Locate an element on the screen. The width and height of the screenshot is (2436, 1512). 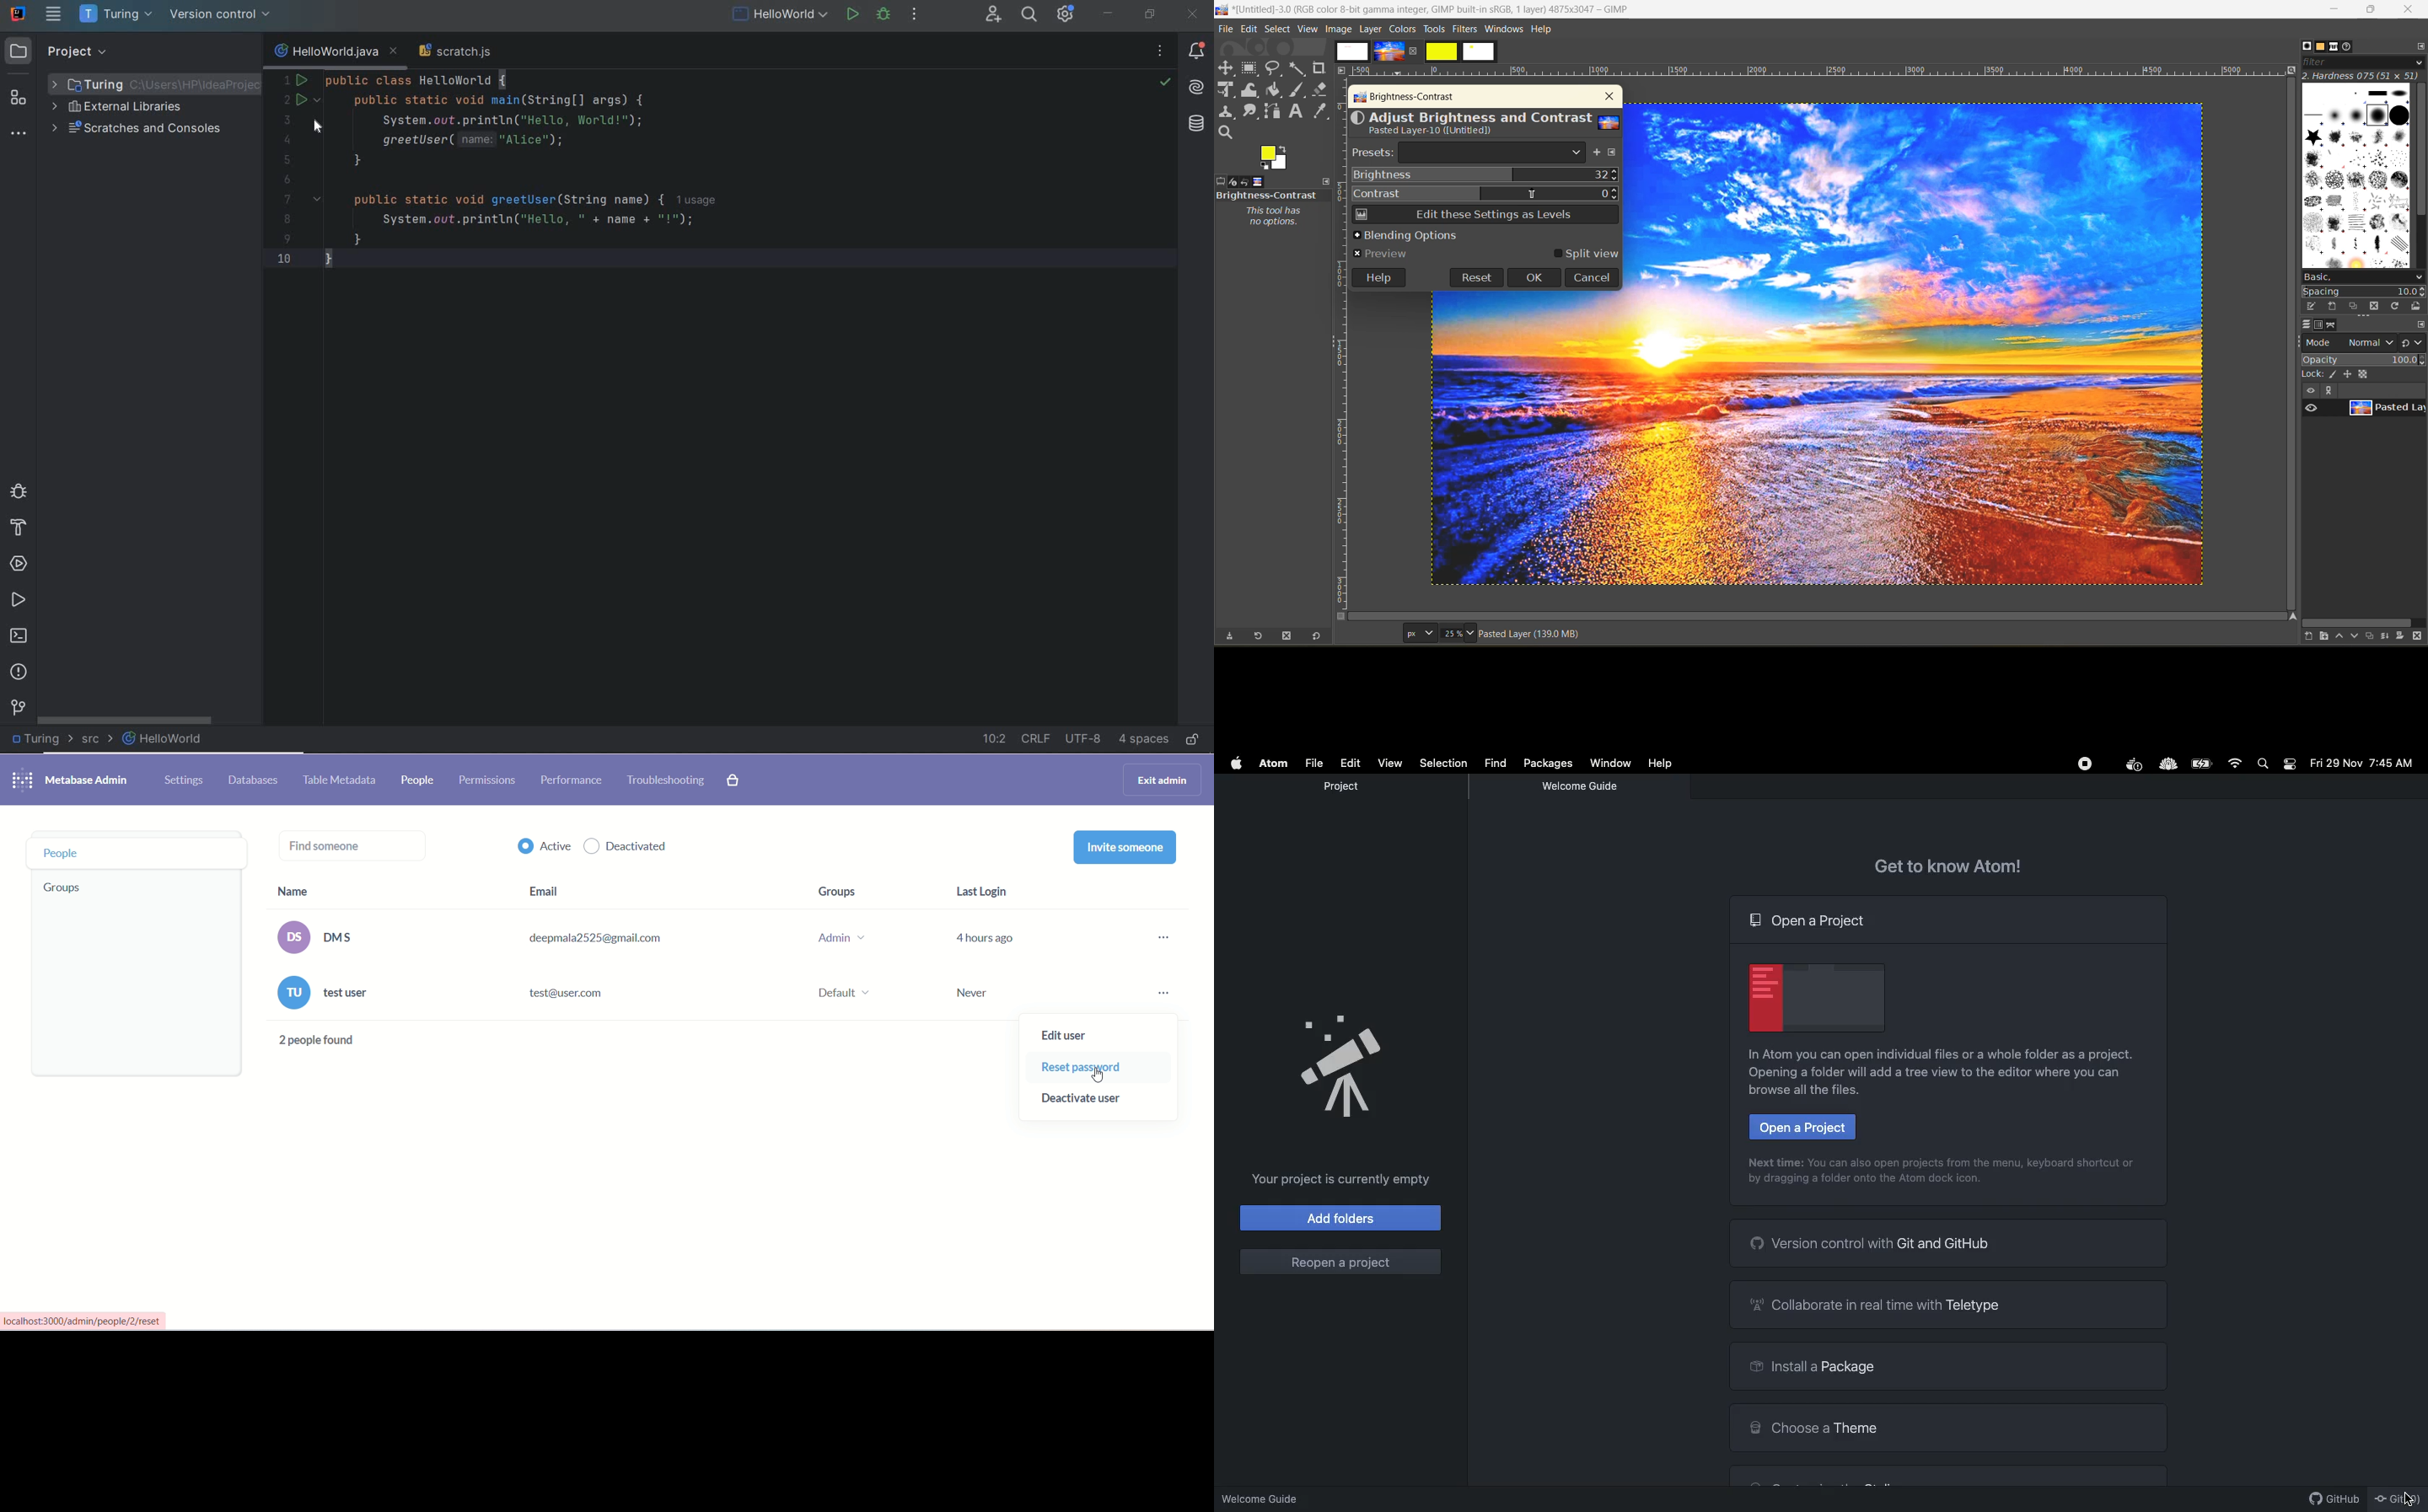
raise this layer is located at coordinates (2343, 638).